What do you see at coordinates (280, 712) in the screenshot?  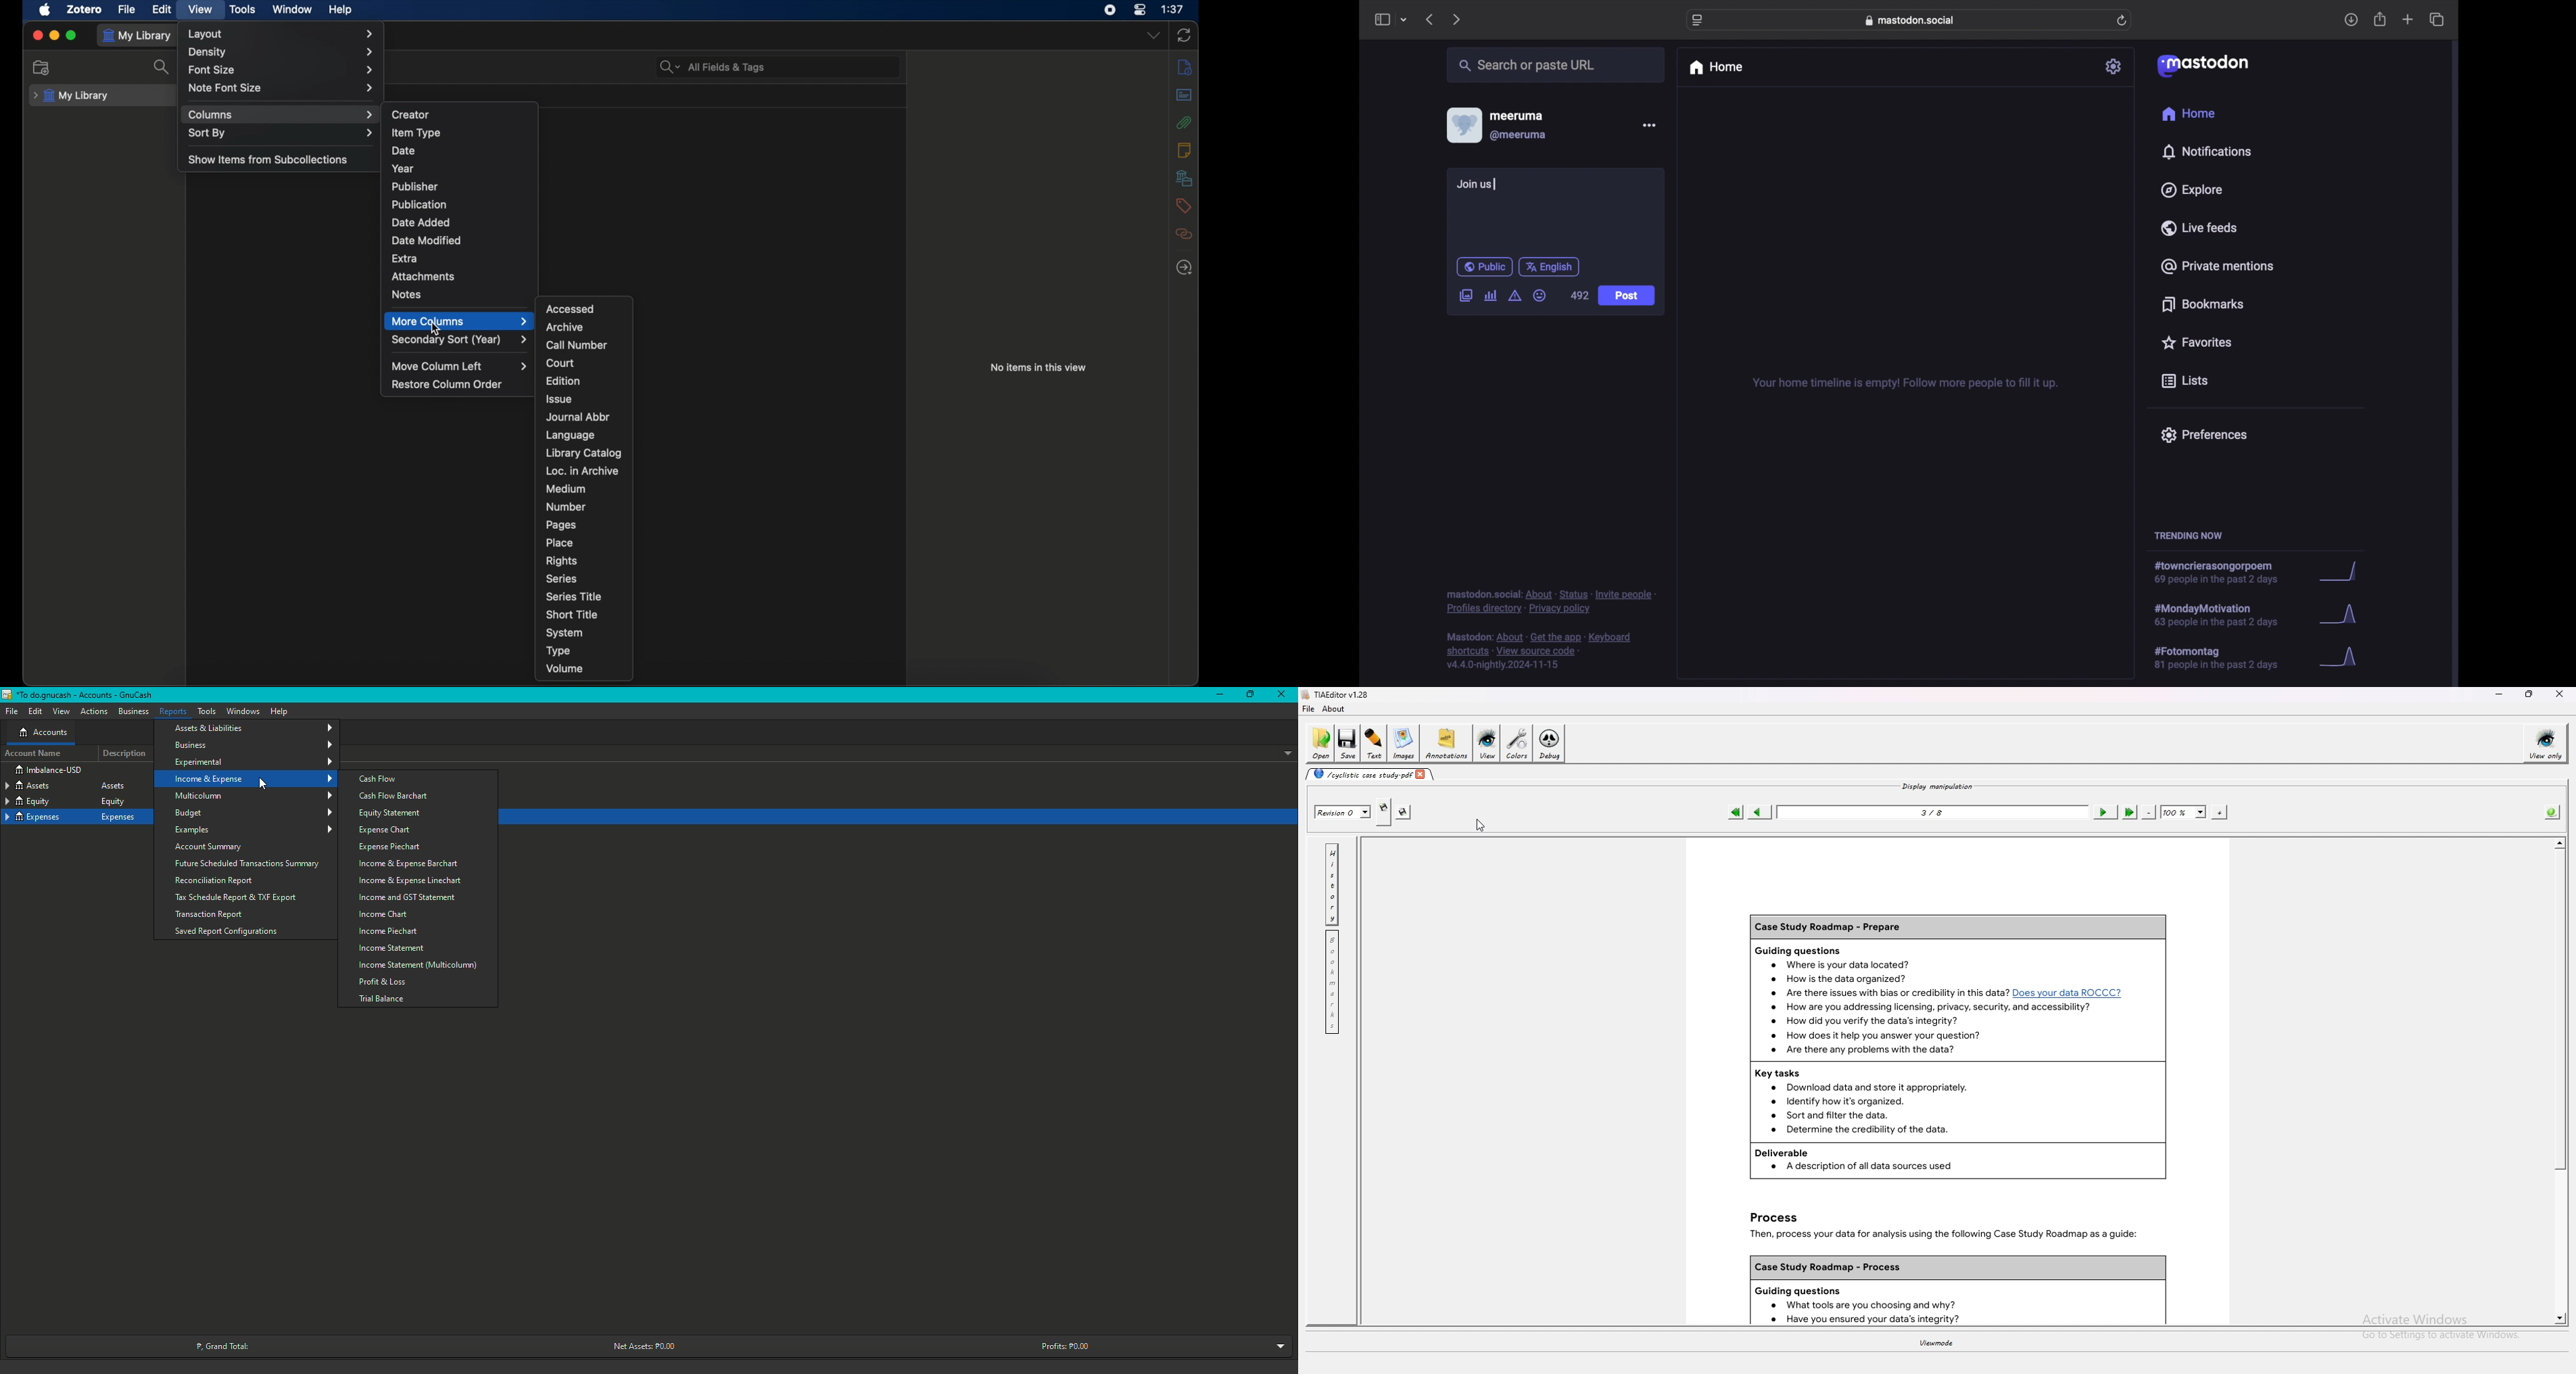 I see `Help` at bounding box center [280, 712].